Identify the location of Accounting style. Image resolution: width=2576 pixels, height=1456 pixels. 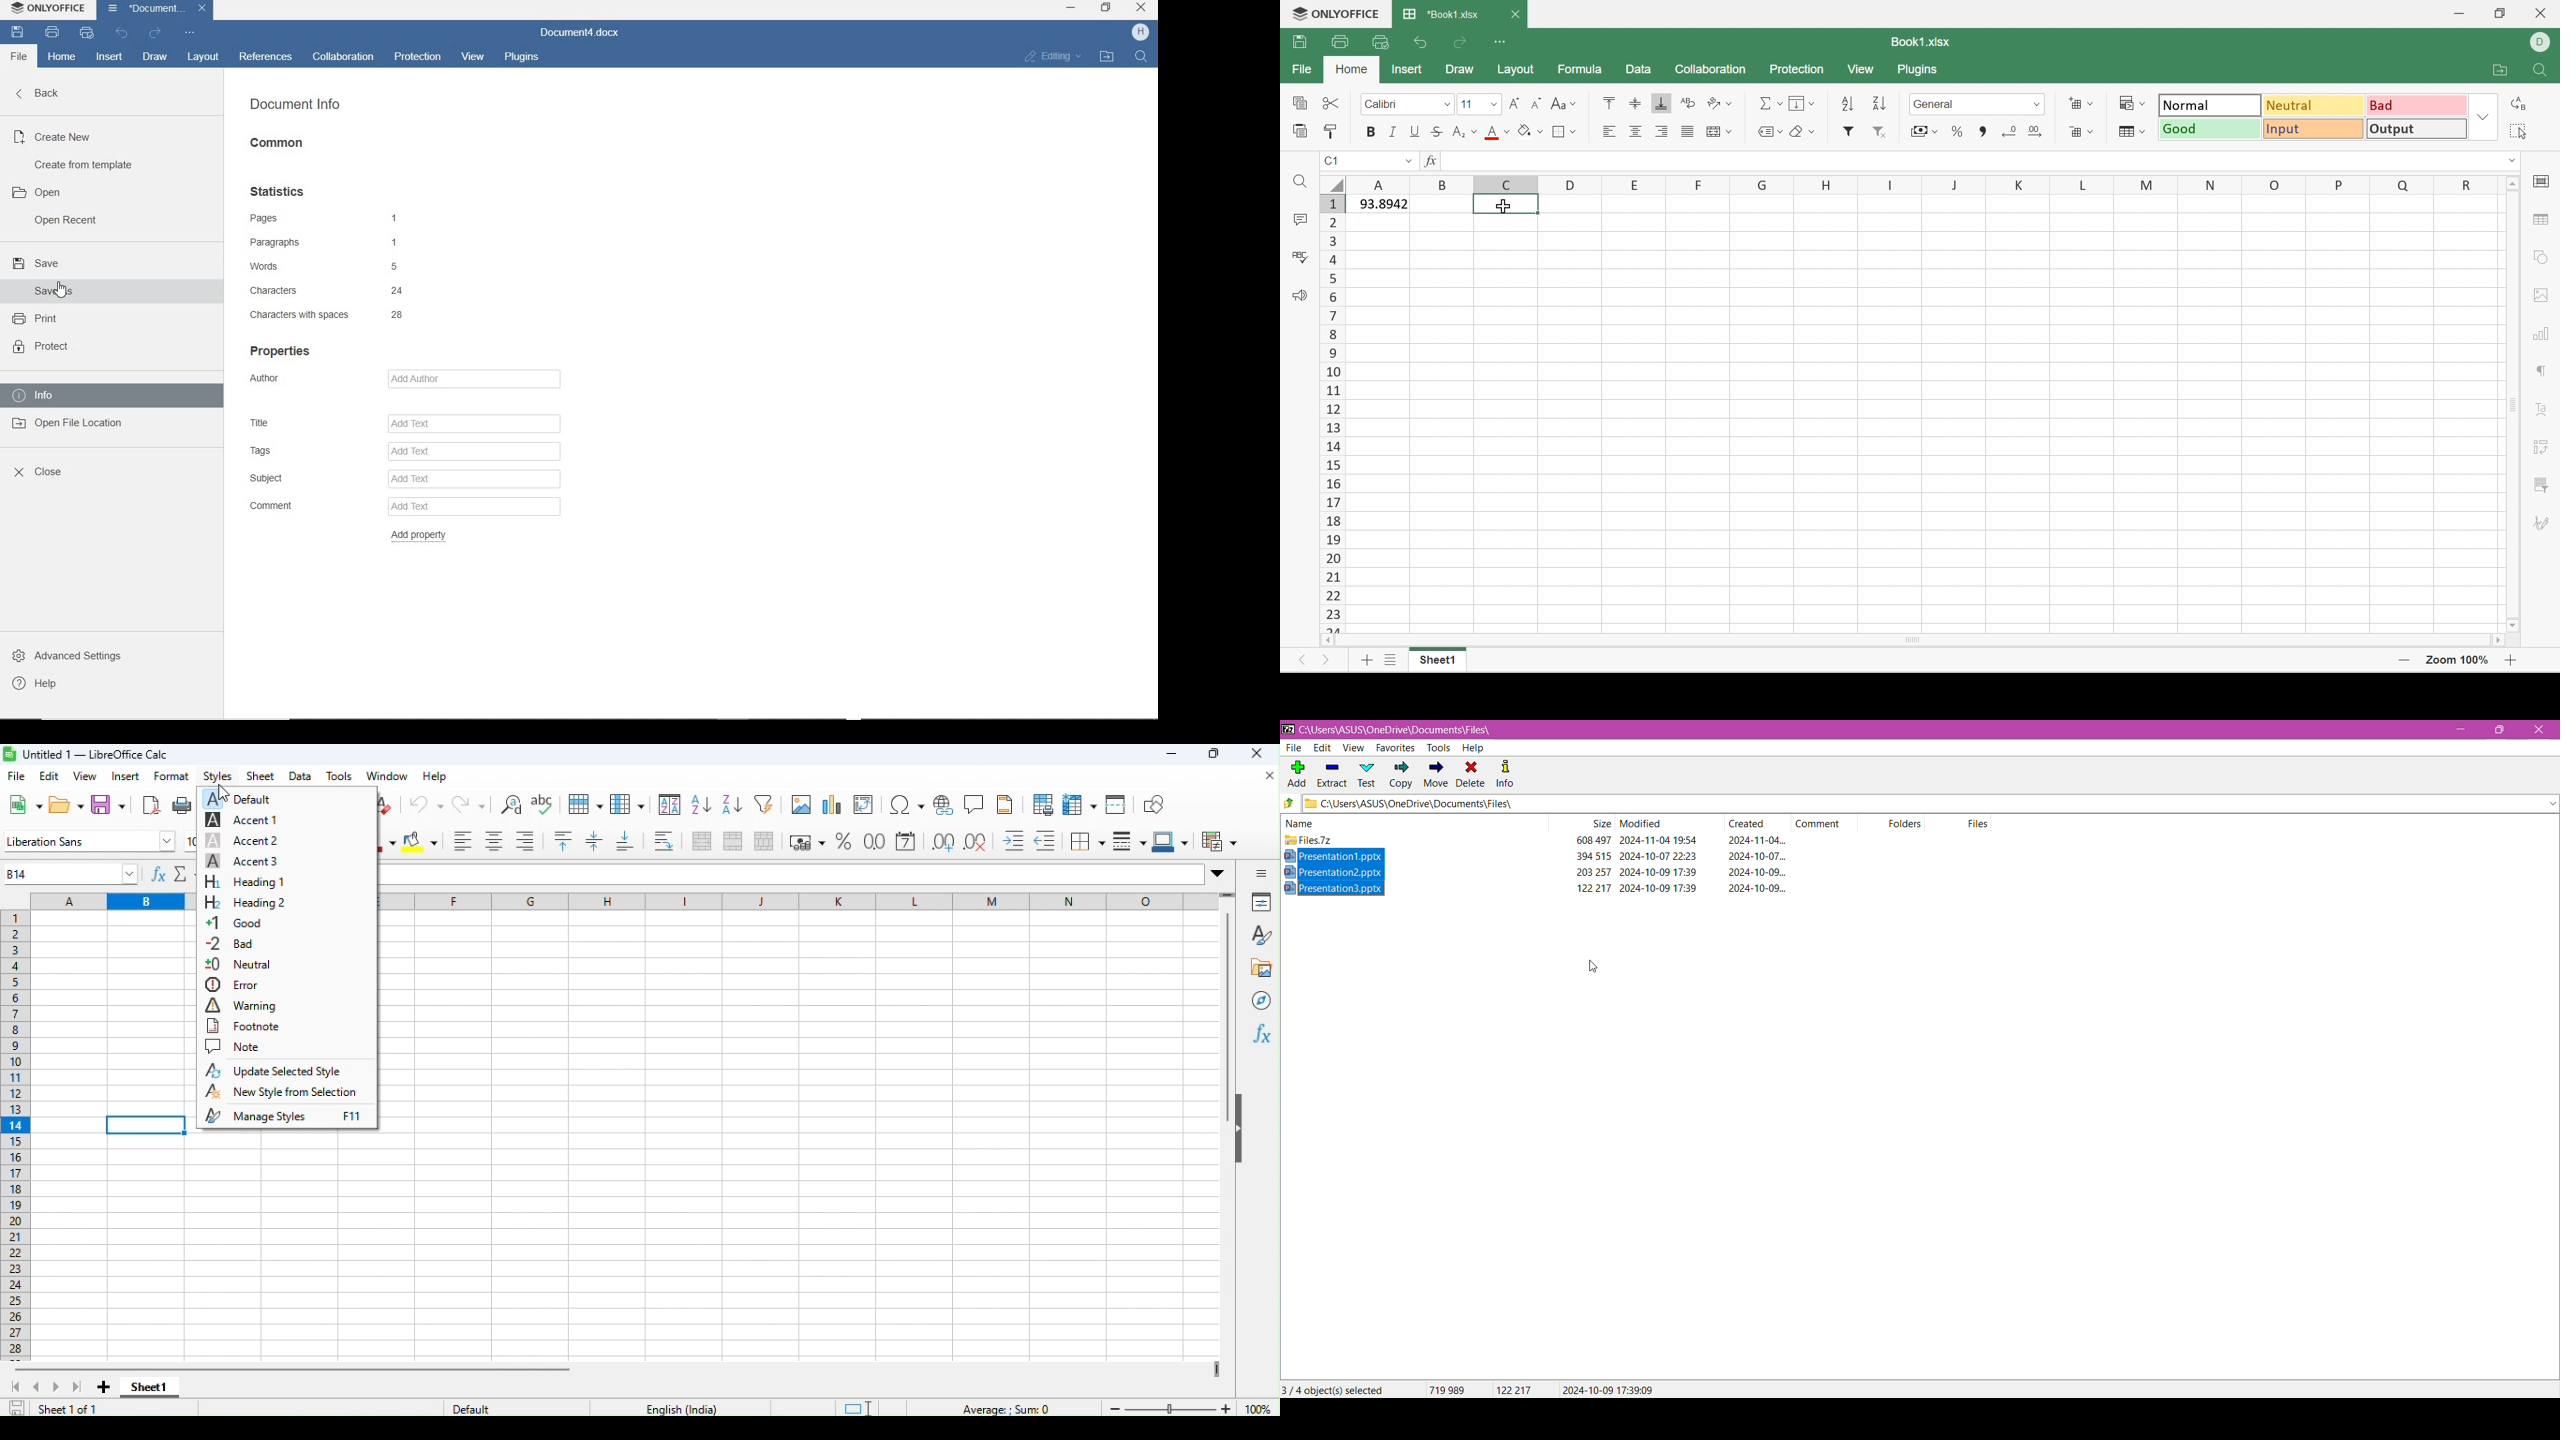
(1924, 131).